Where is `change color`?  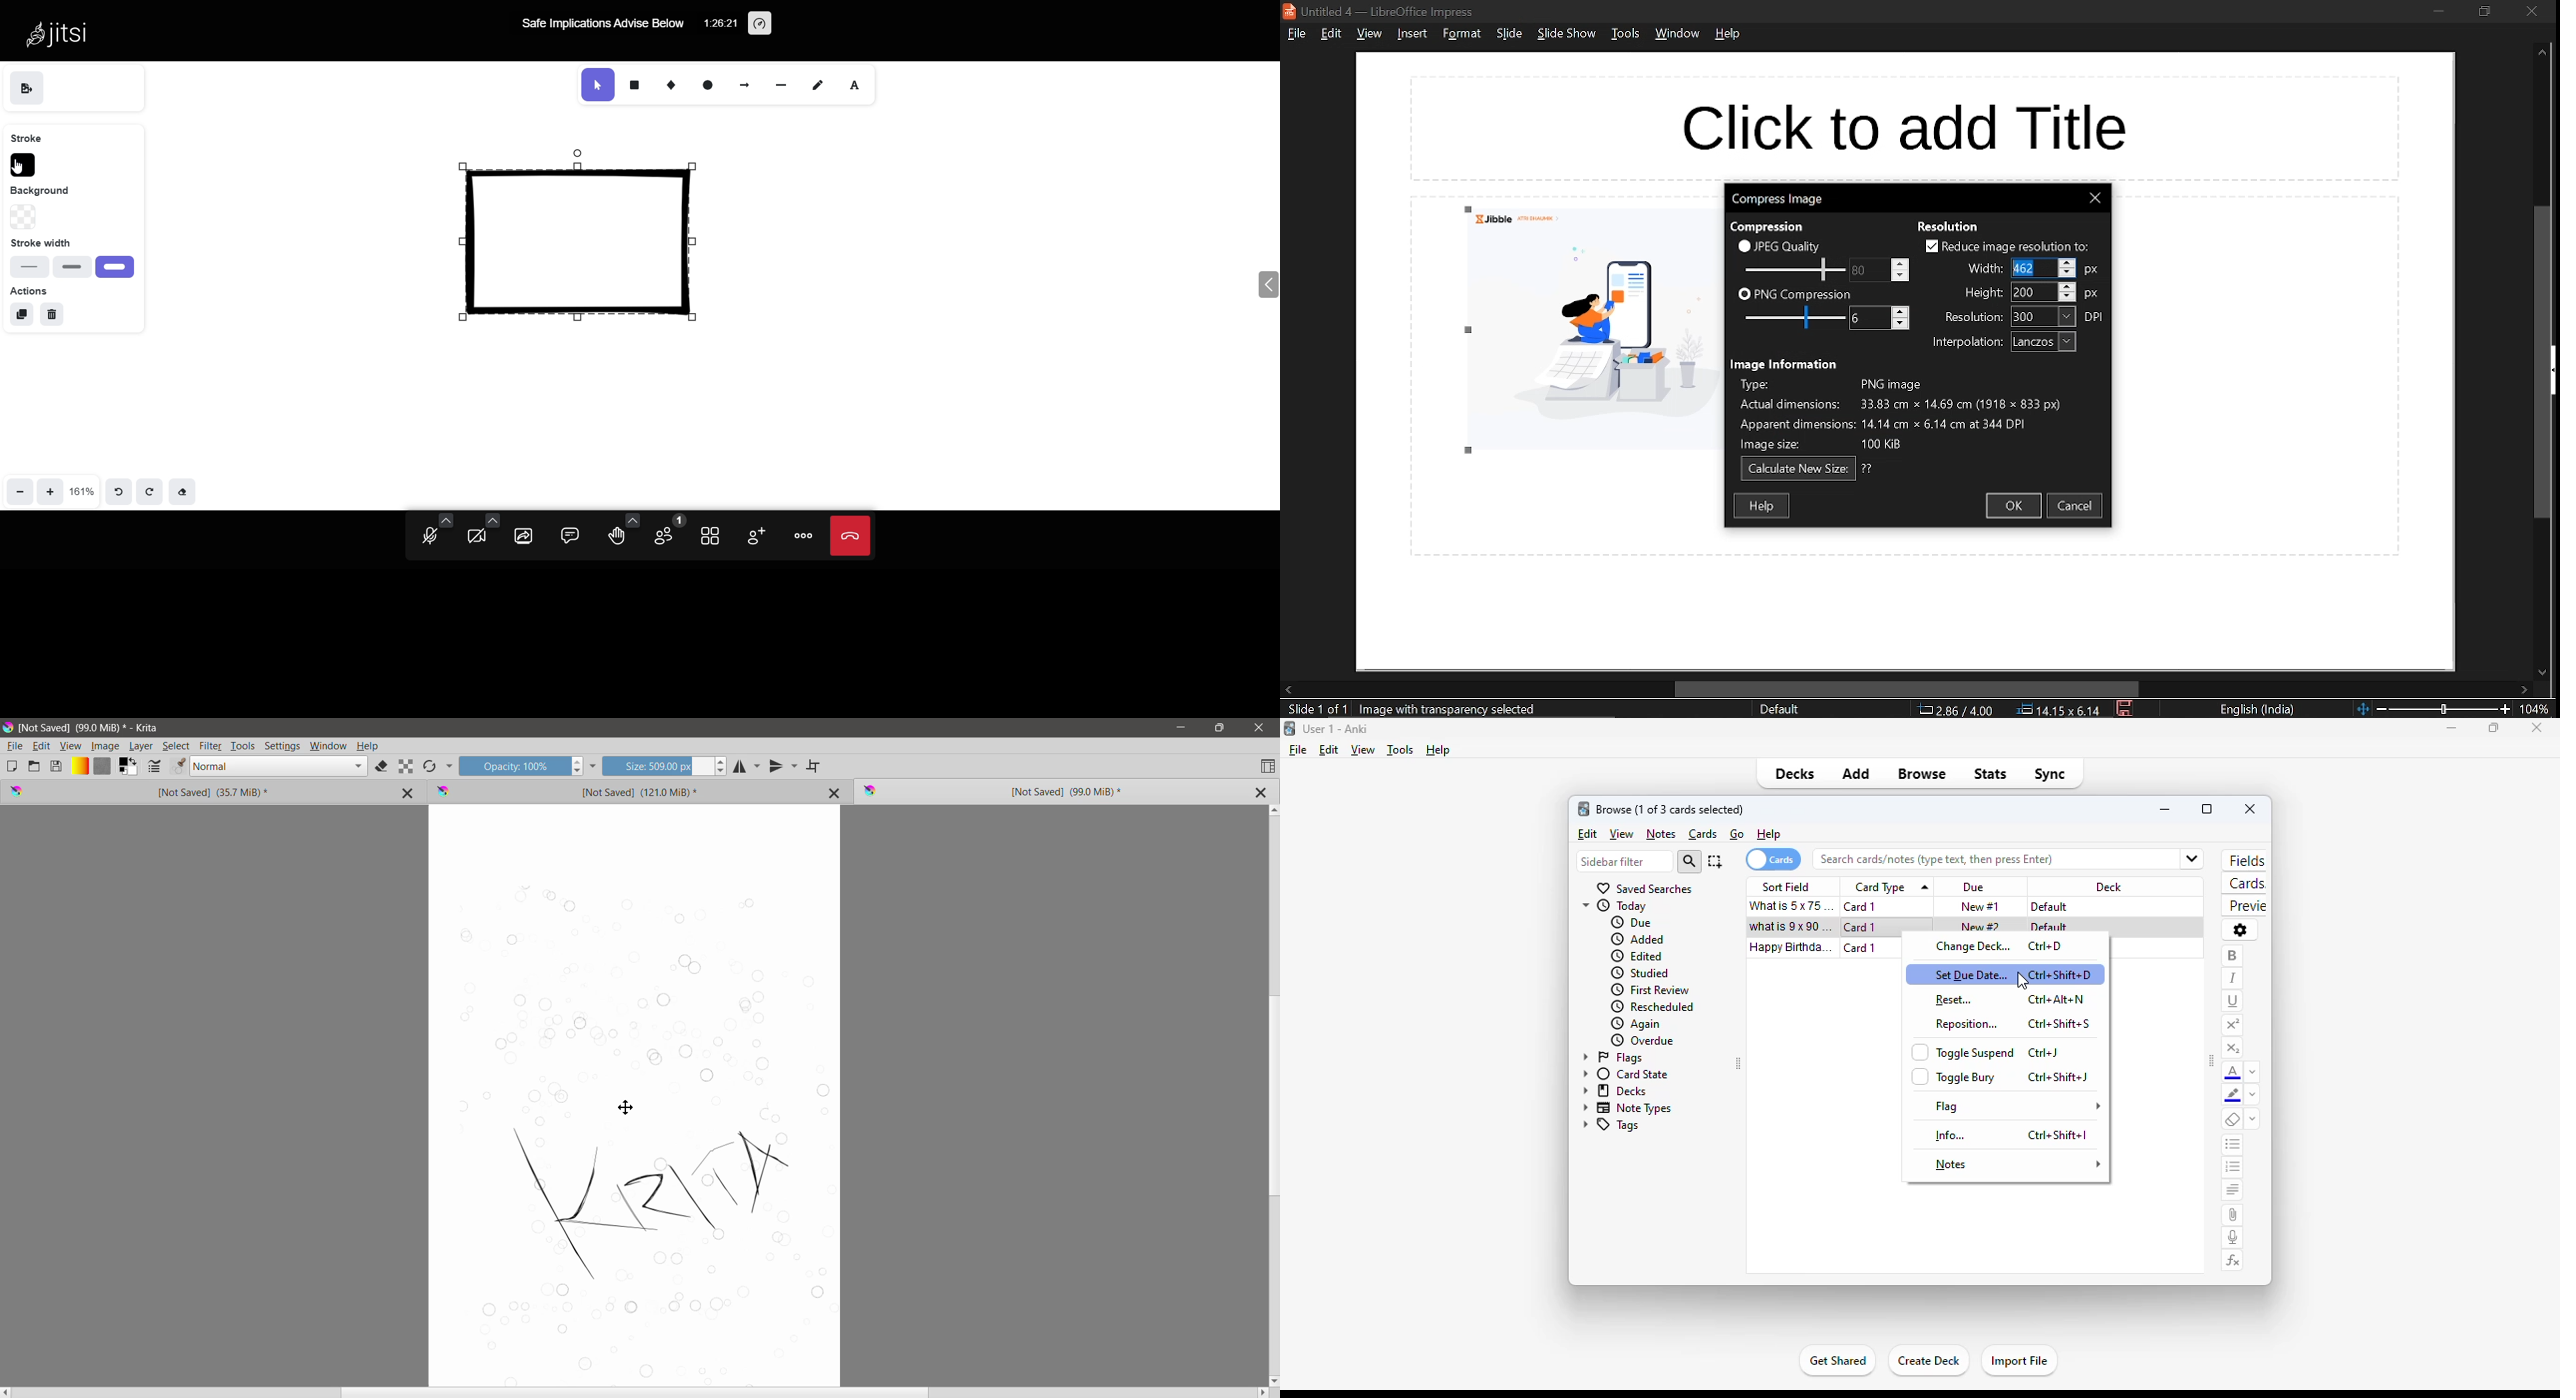
change color is located at coordinates (2255, 1072).